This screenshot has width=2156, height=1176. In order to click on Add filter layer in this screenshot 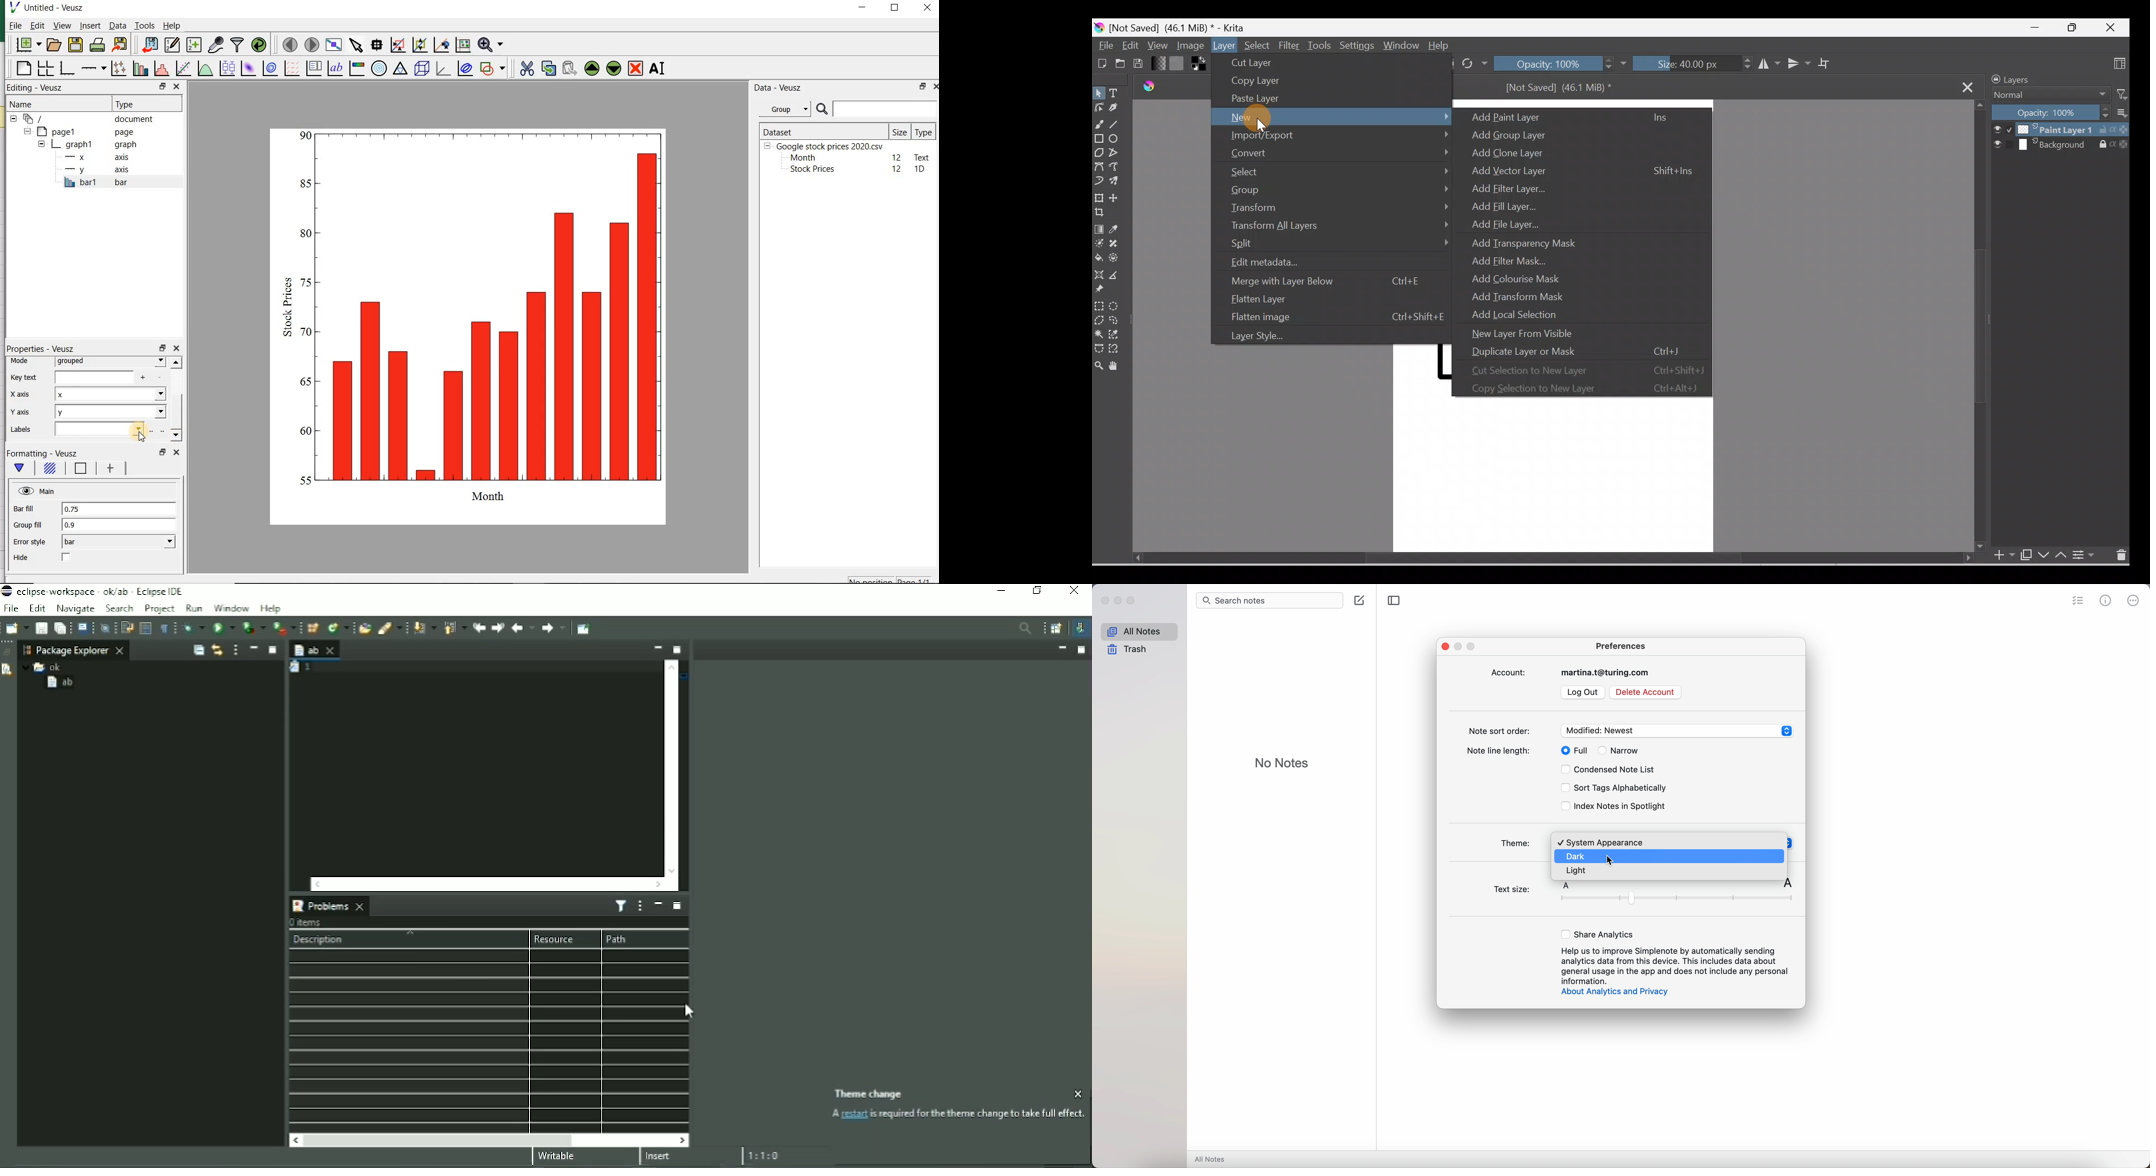, I will do `click(1506, 187)`.